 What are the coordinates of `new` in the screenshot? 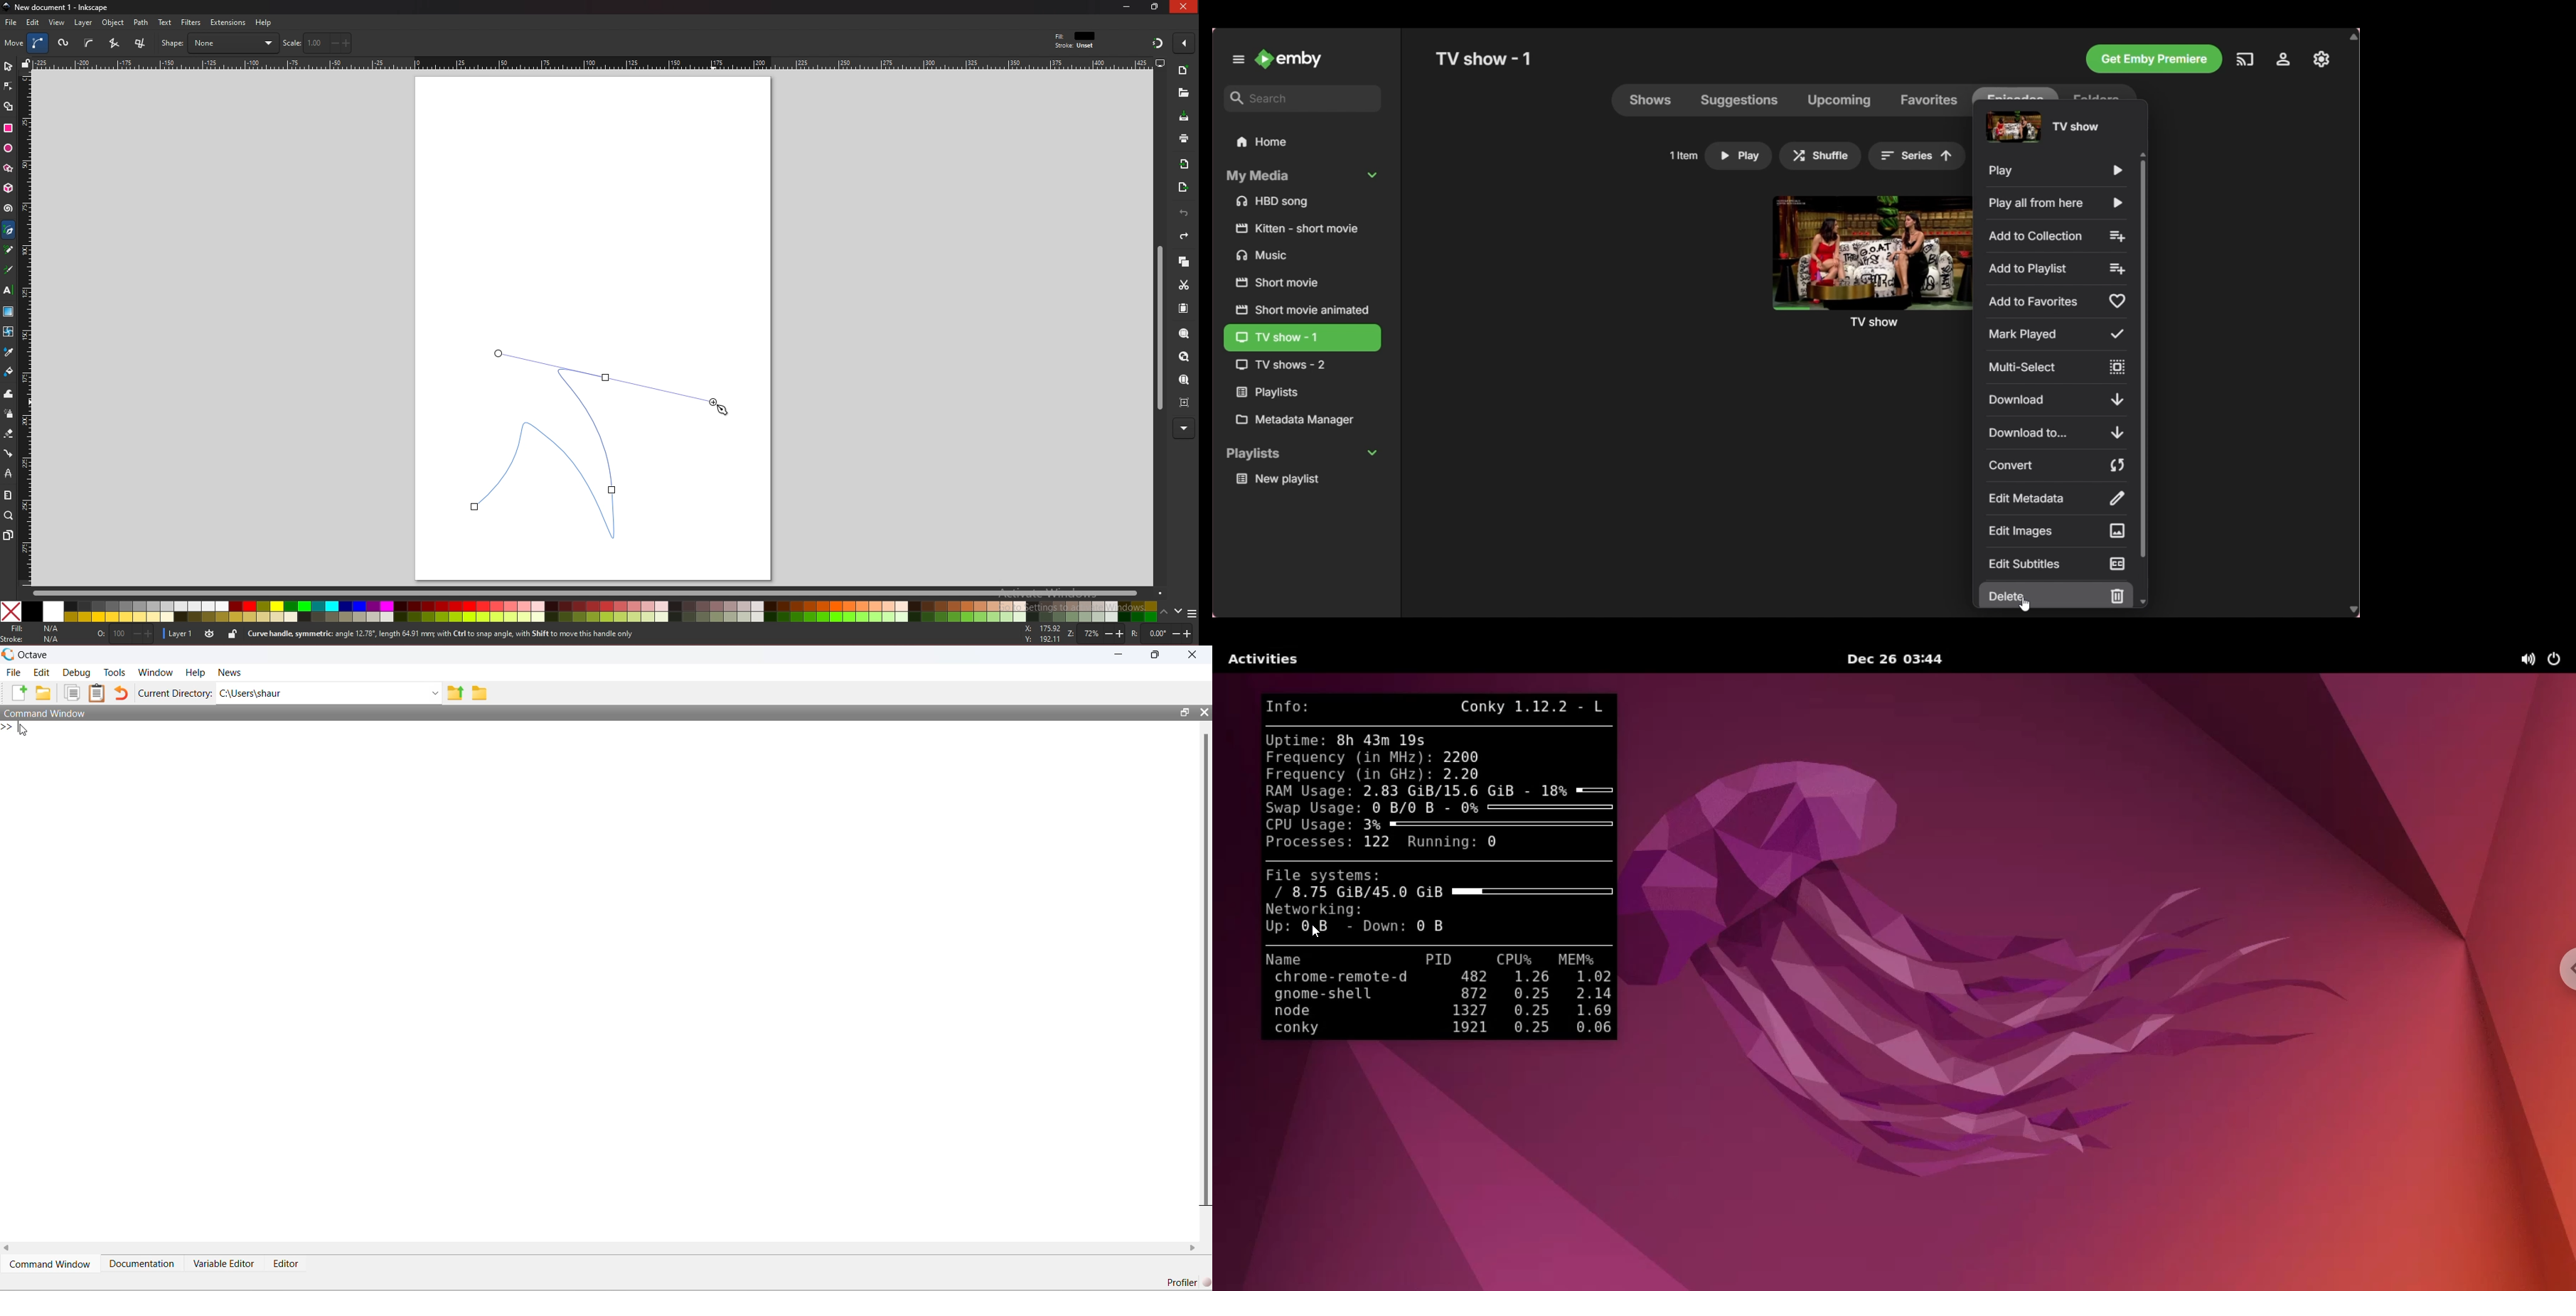 It's located at (1183, 93).